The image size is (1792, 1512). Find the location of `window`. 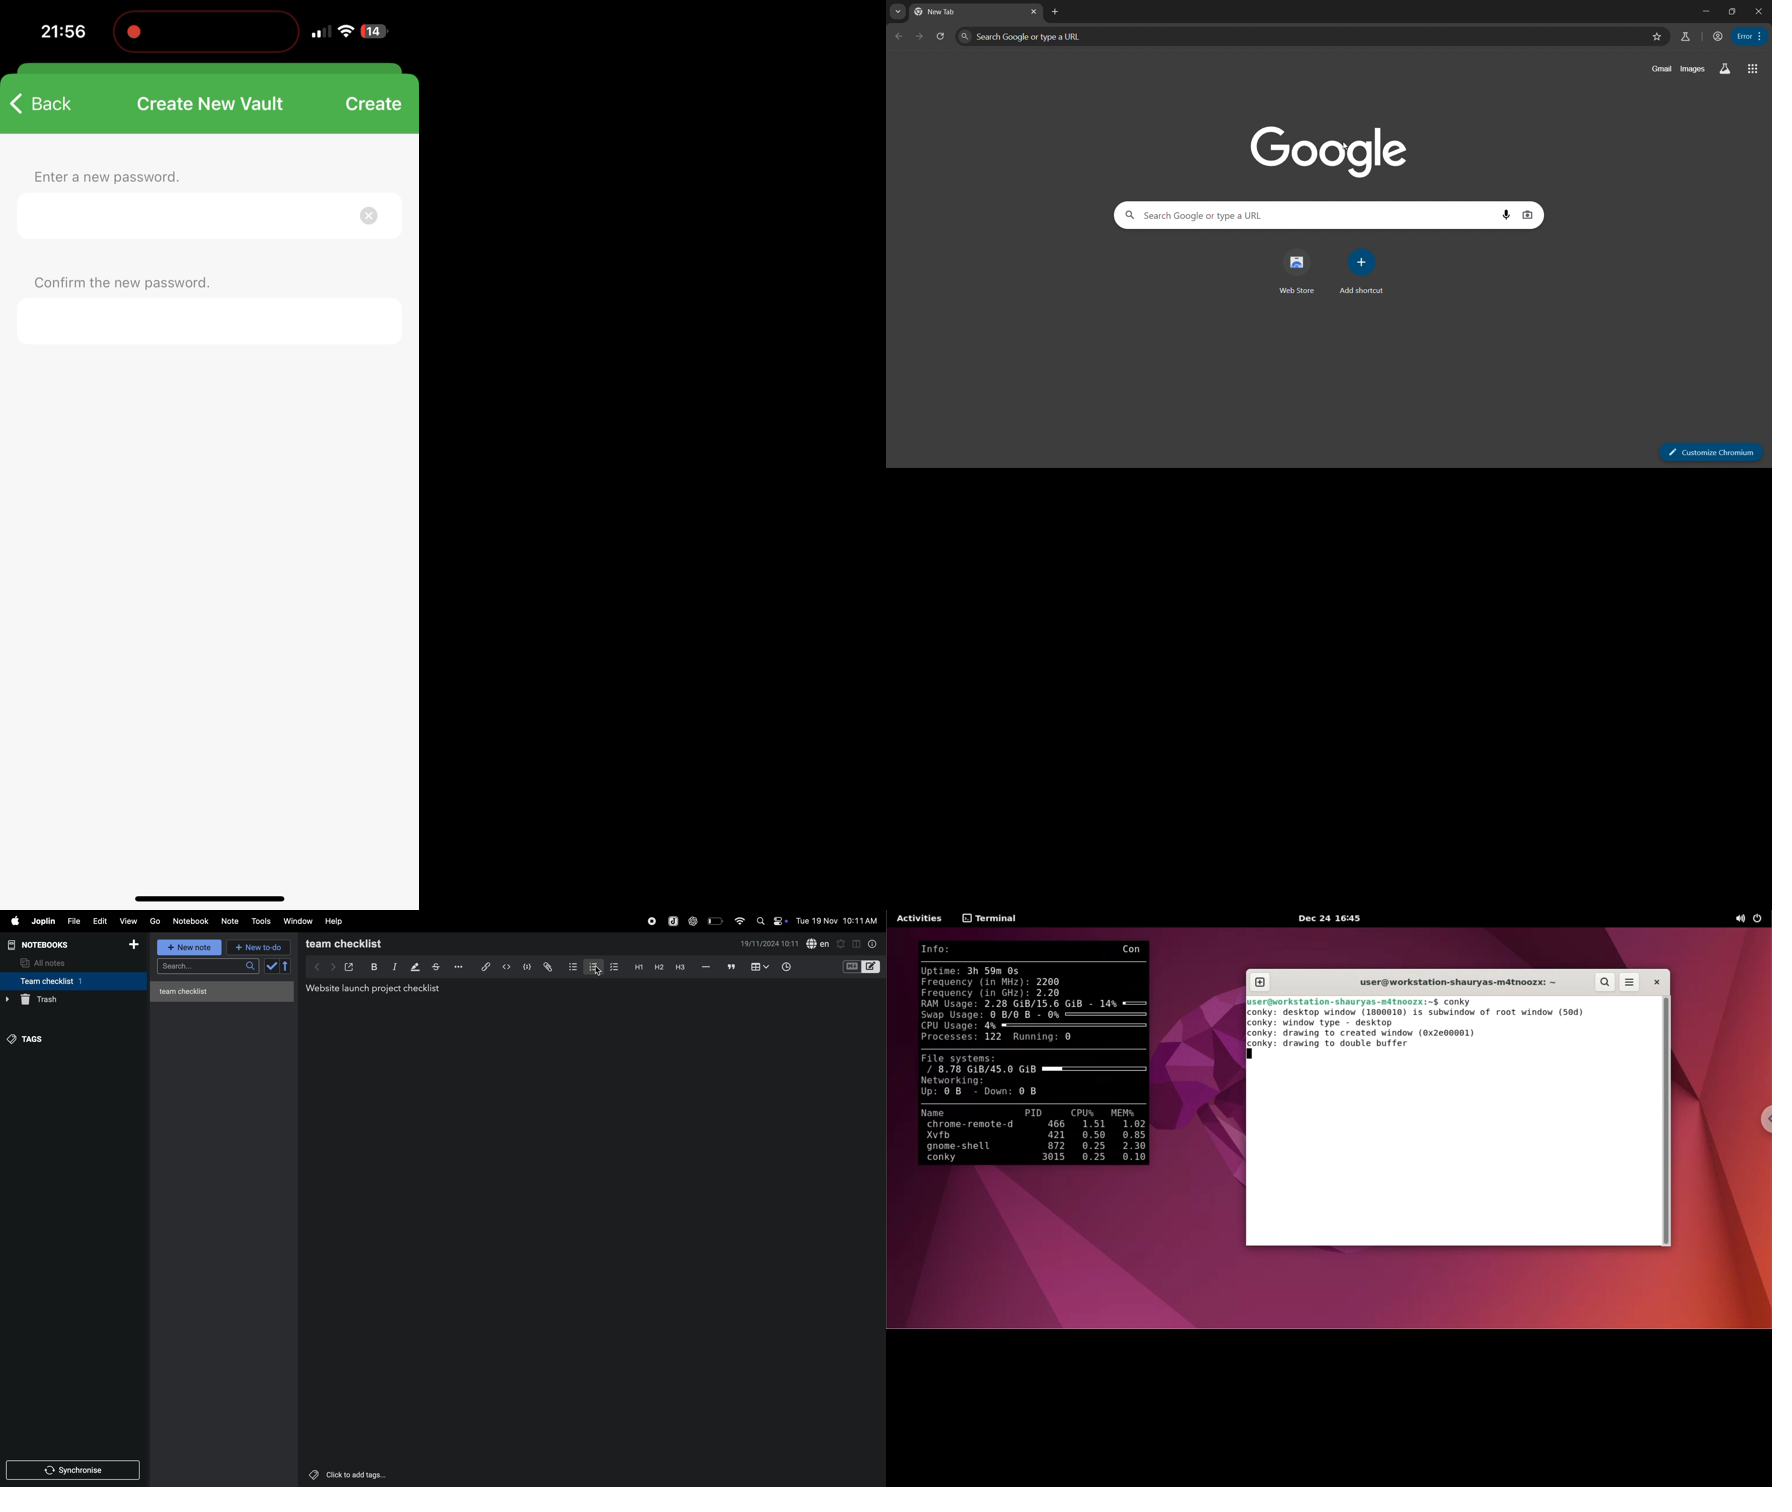

window is located at coordinates (298, 921).